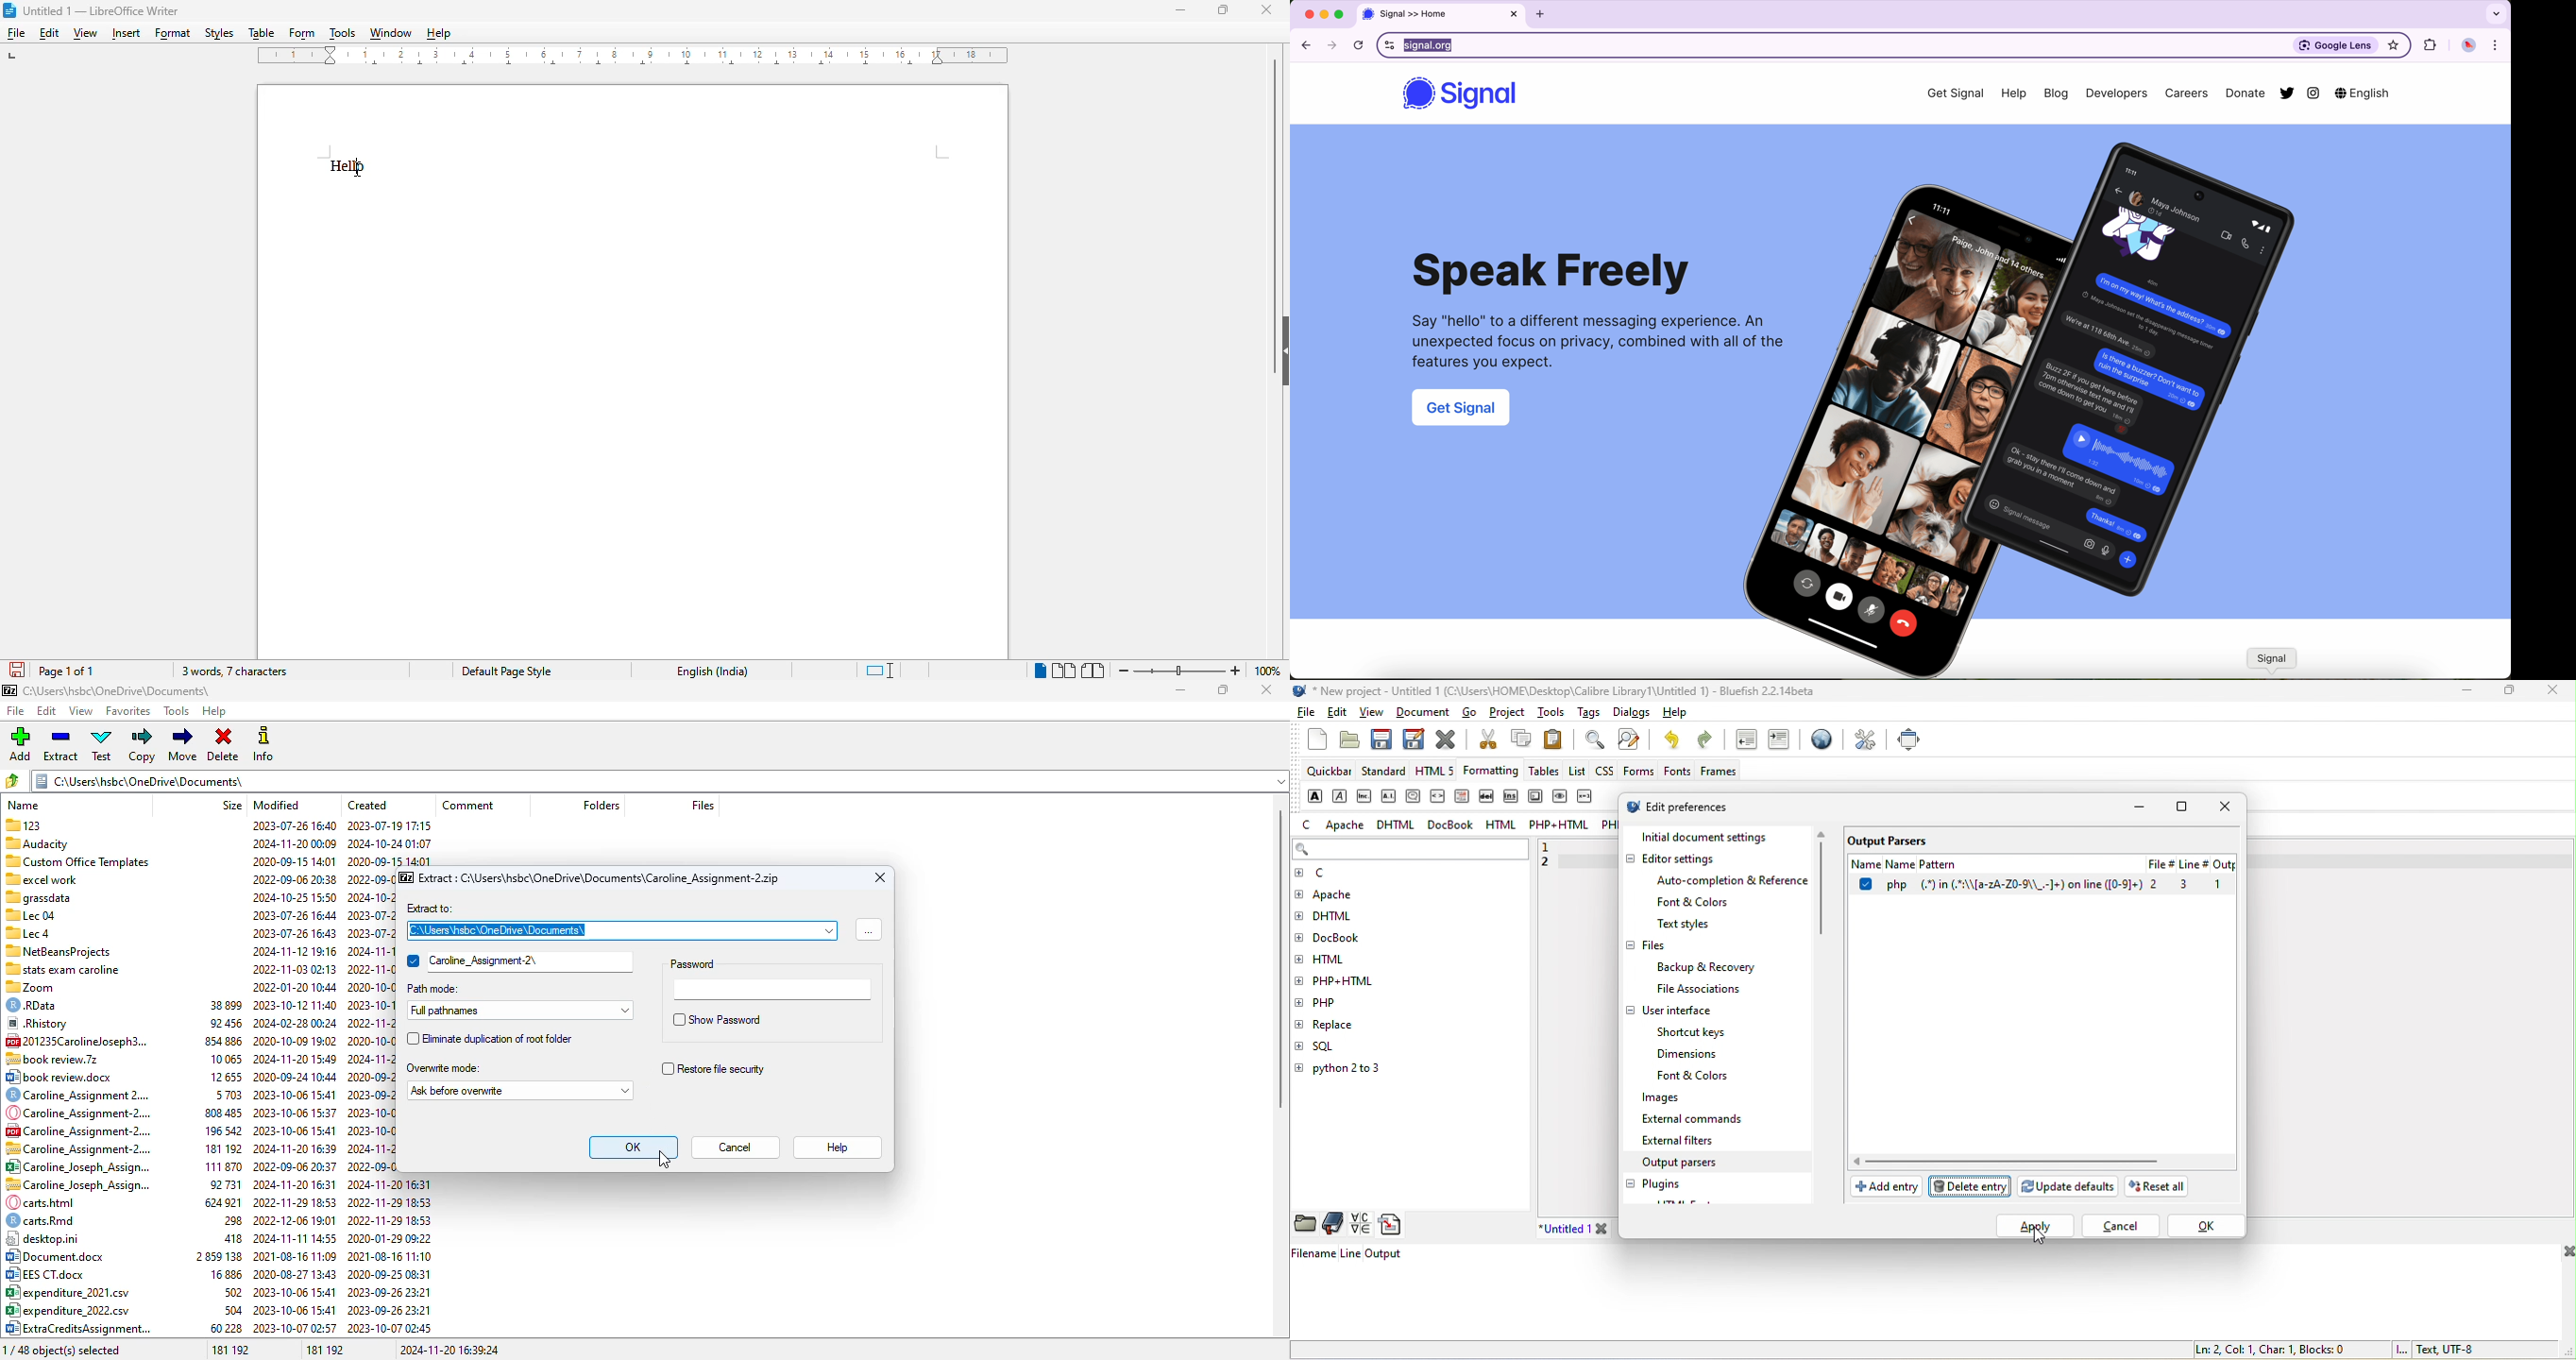  Describe the element at coordinates (506, 672) in the screenshot. I see `page style` at that location.